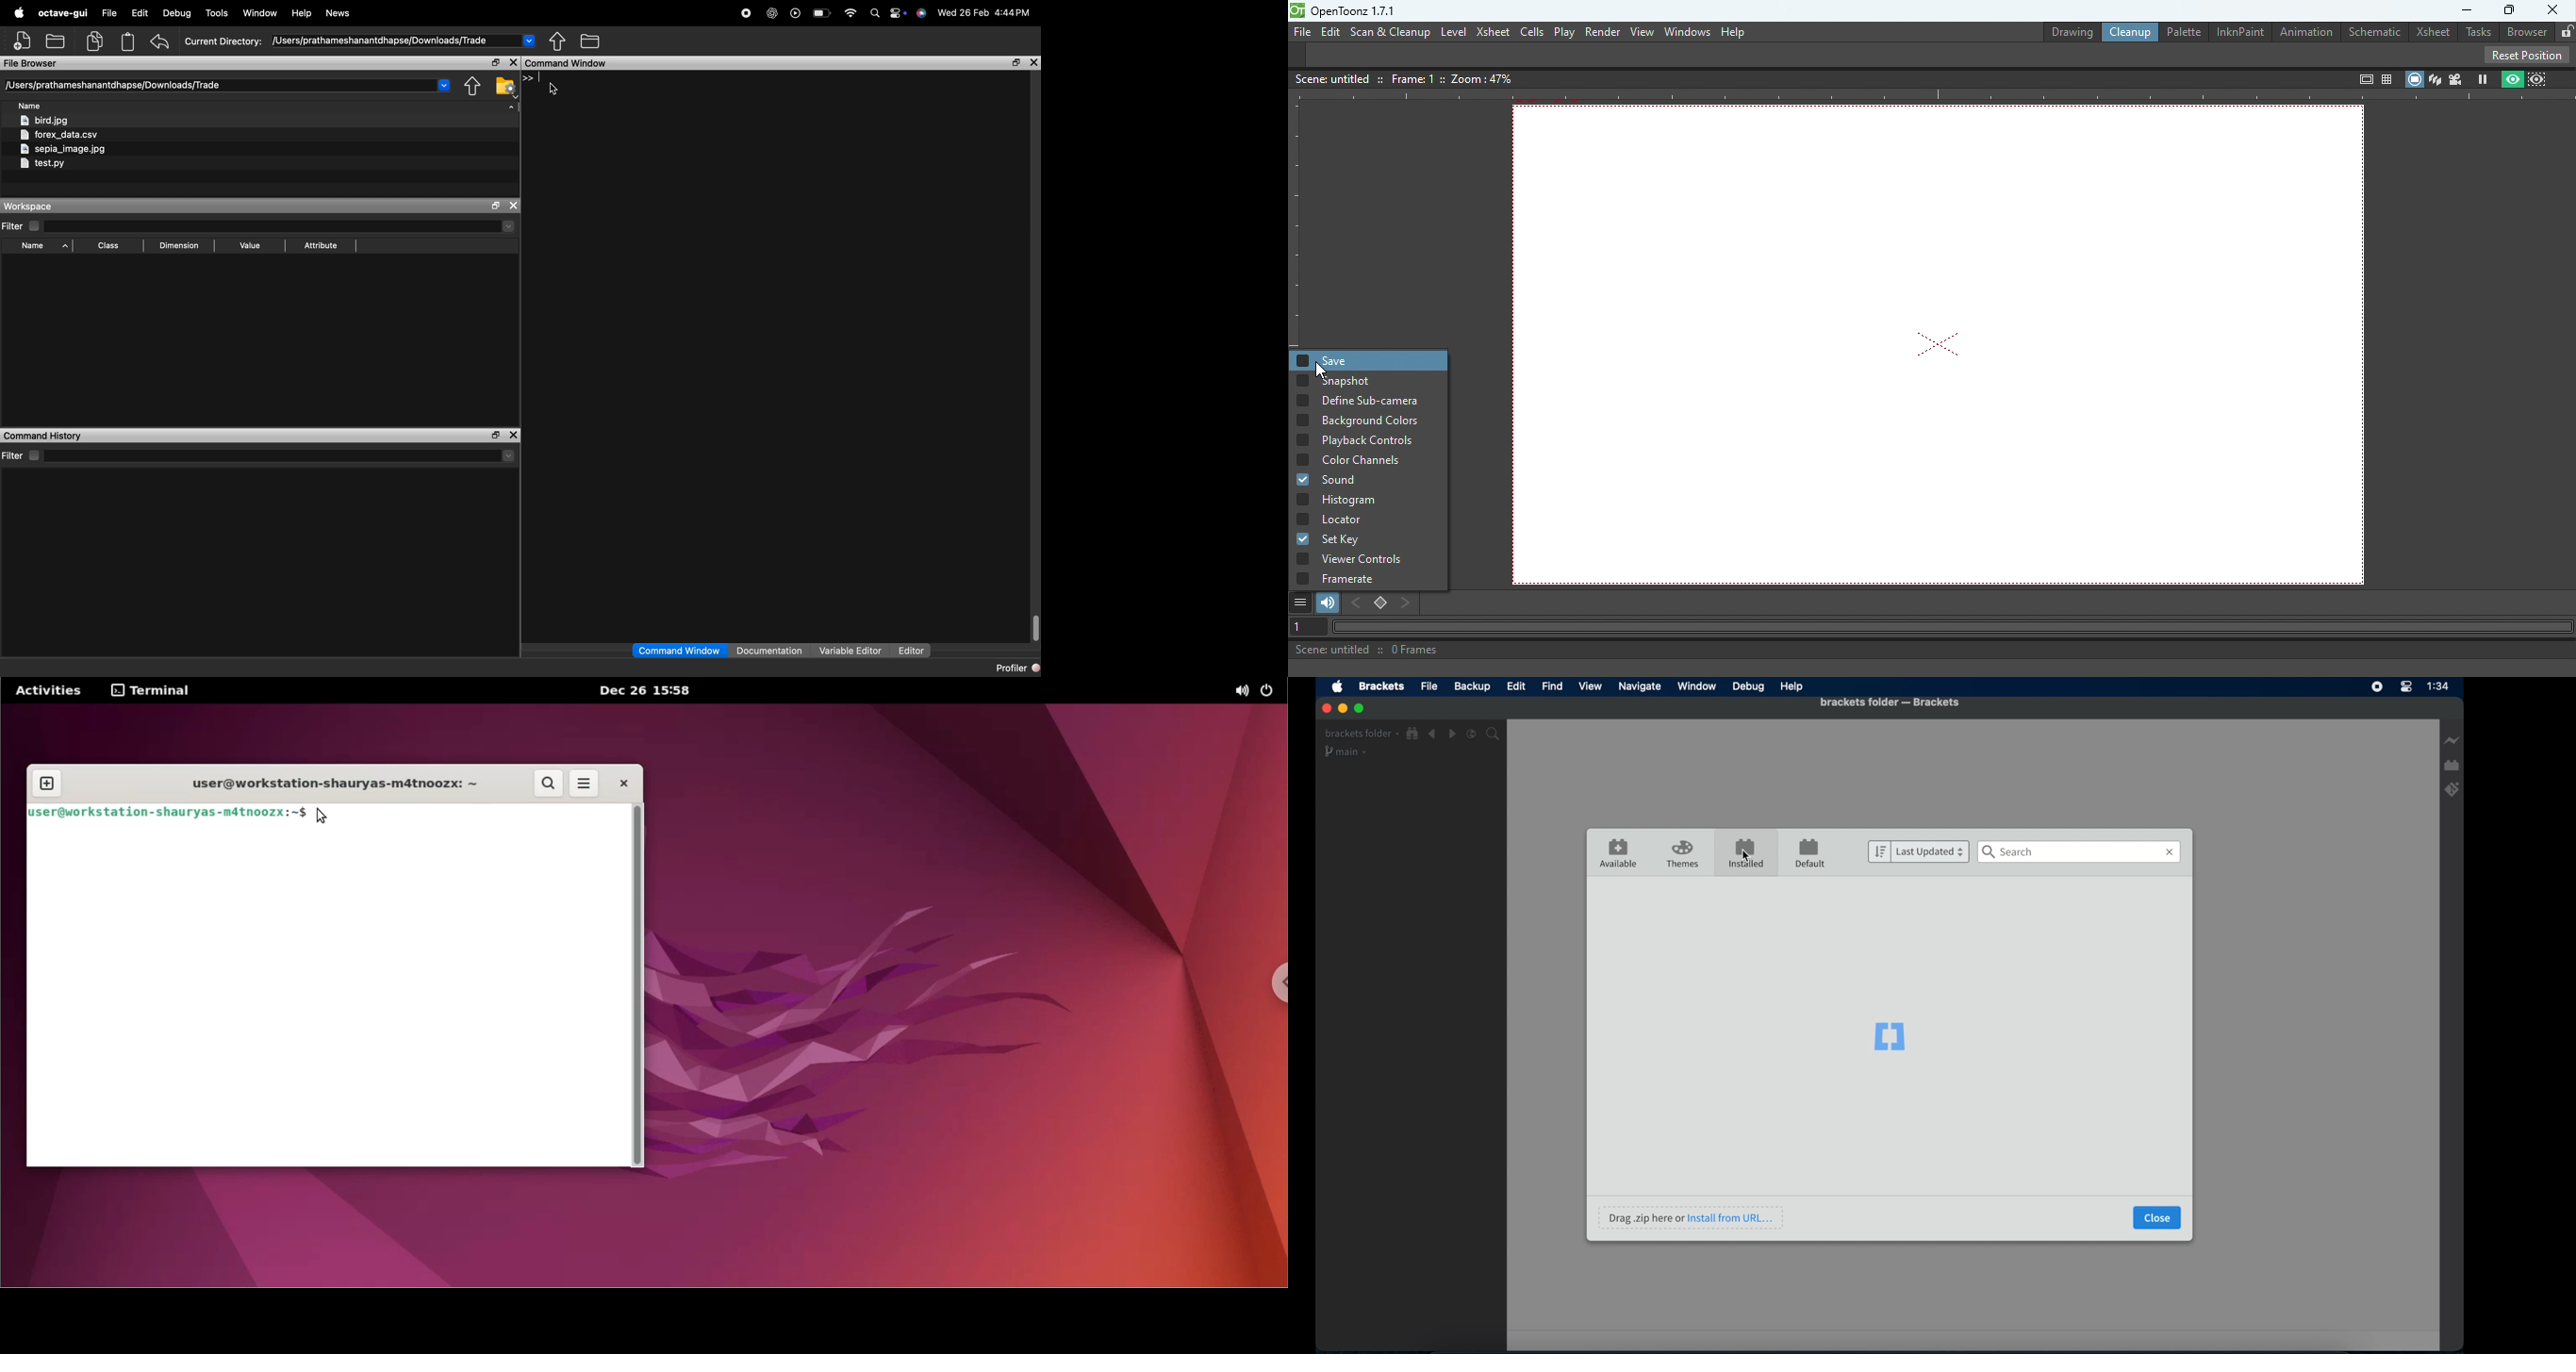 This screenshot has width=2576, height=1372. I want to click on user@workstation-shauryas-m4tnoozx:~$, so click(168, 813).